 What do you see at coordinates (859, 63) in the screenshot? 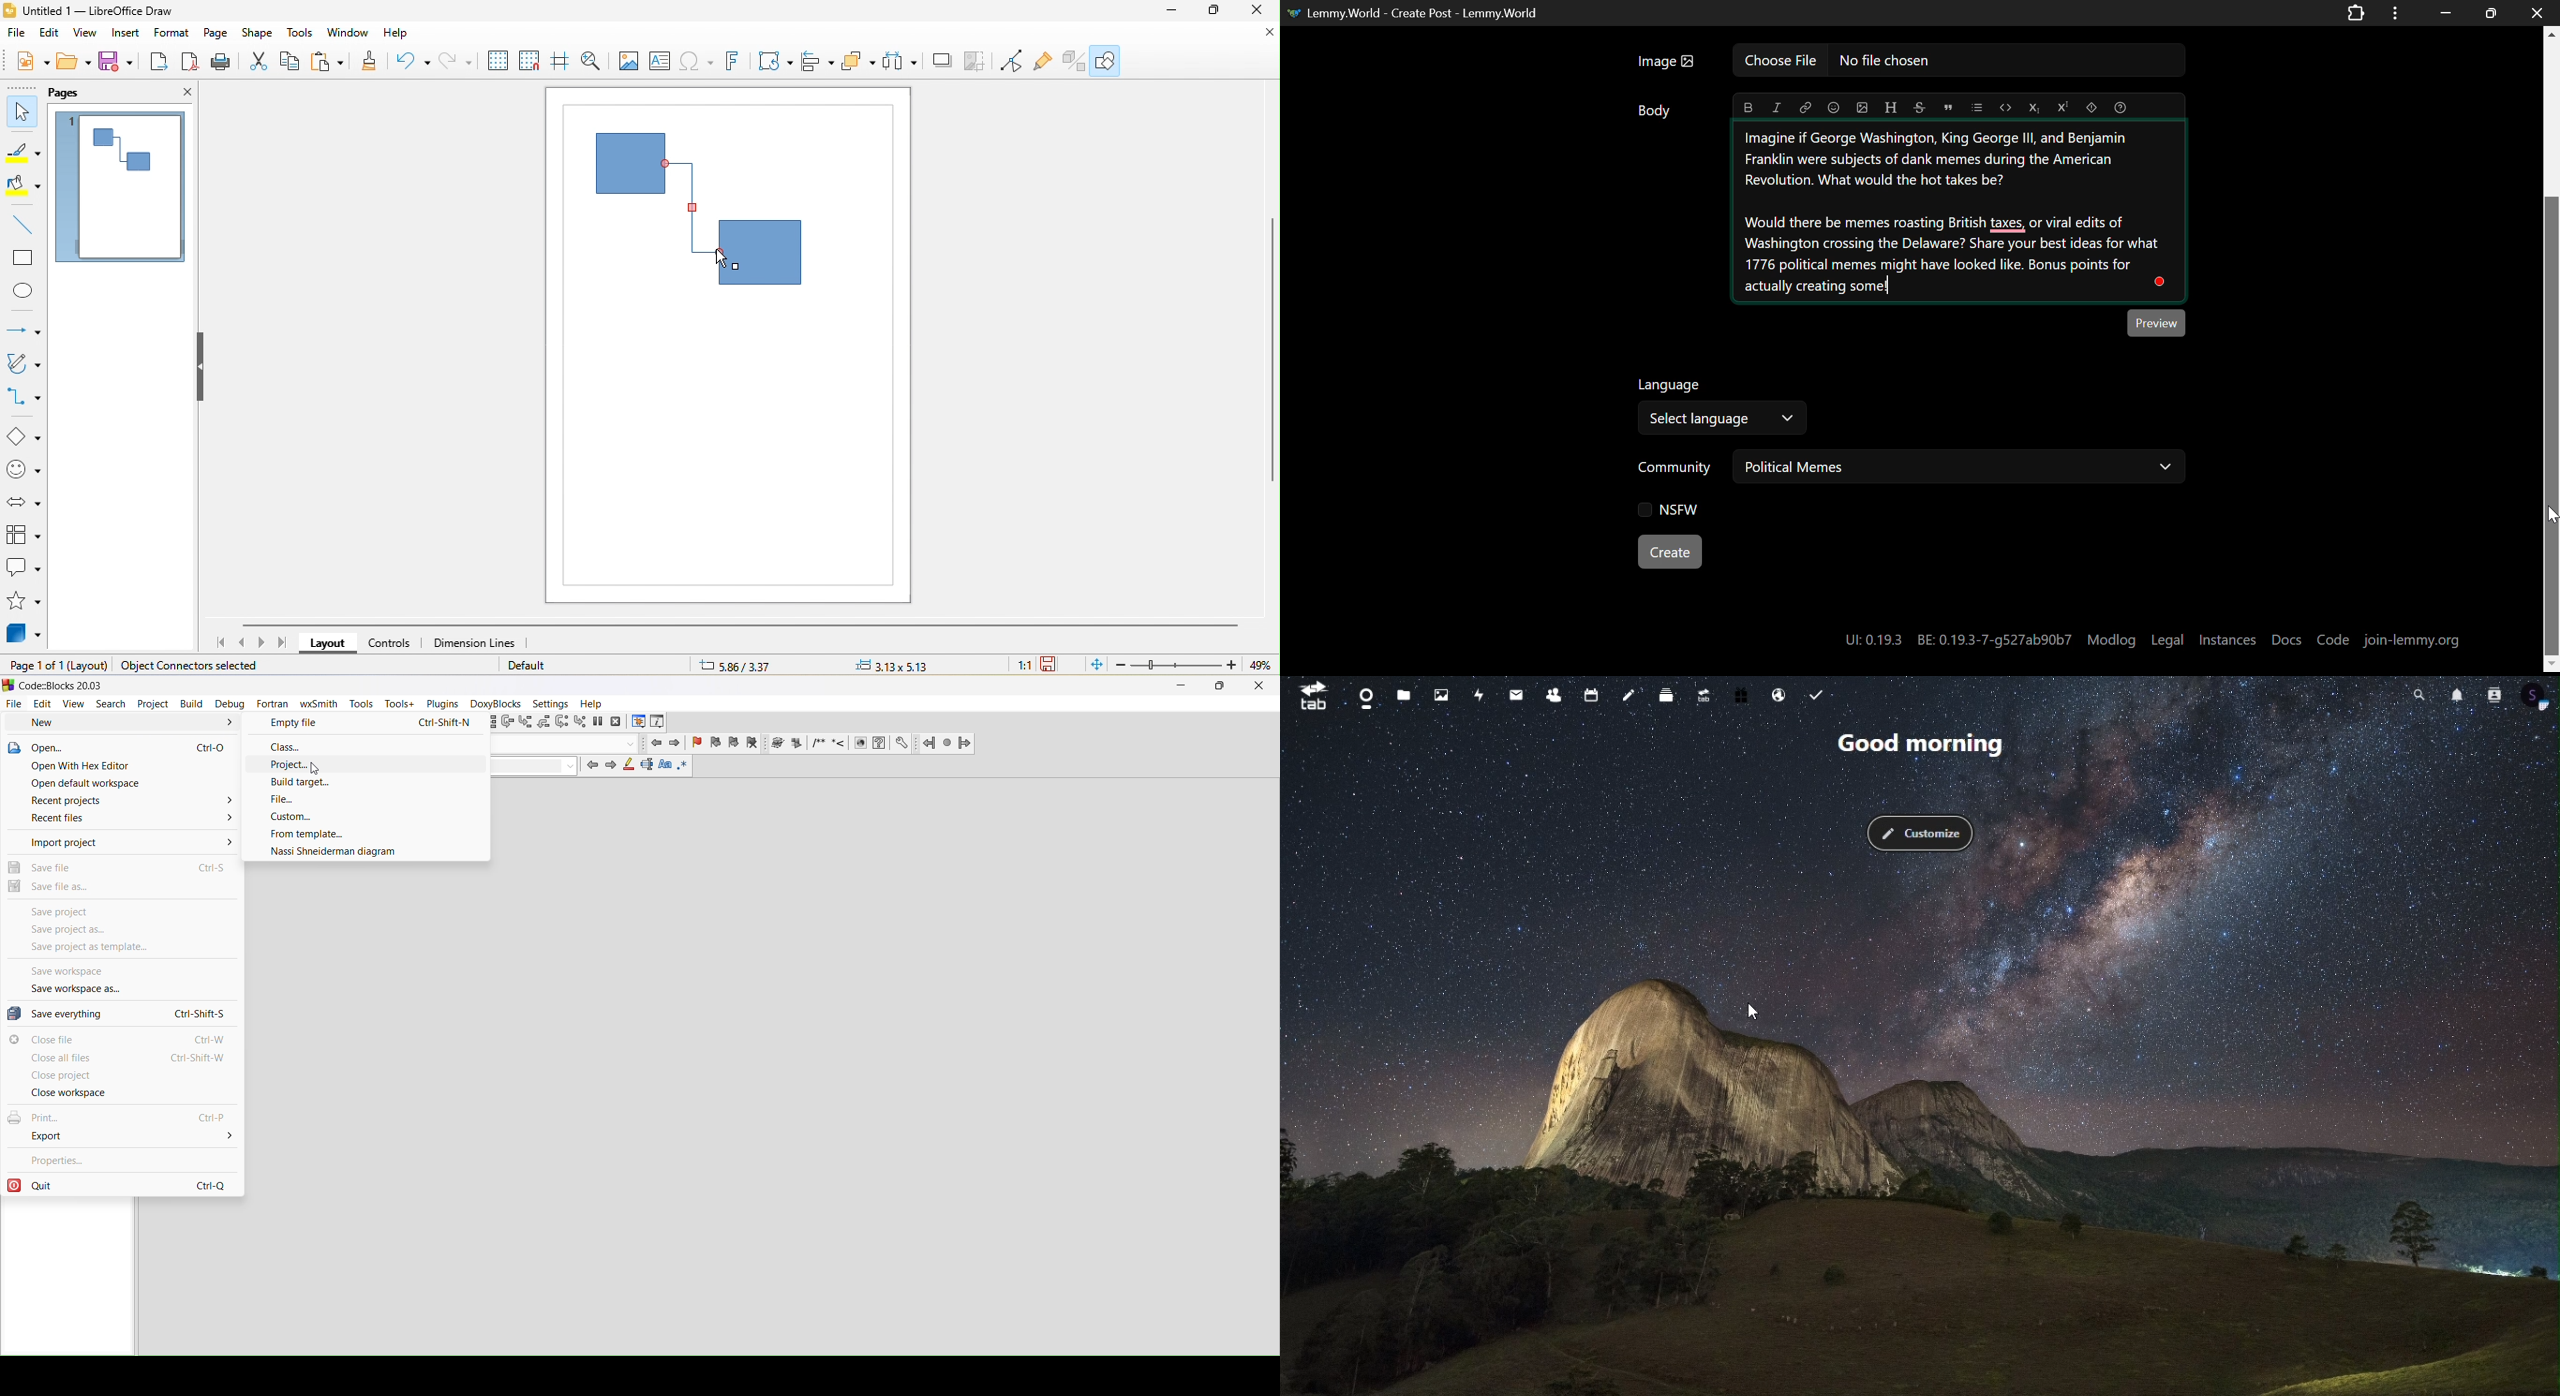
I see `arrange` at bounding box center [859, 63].